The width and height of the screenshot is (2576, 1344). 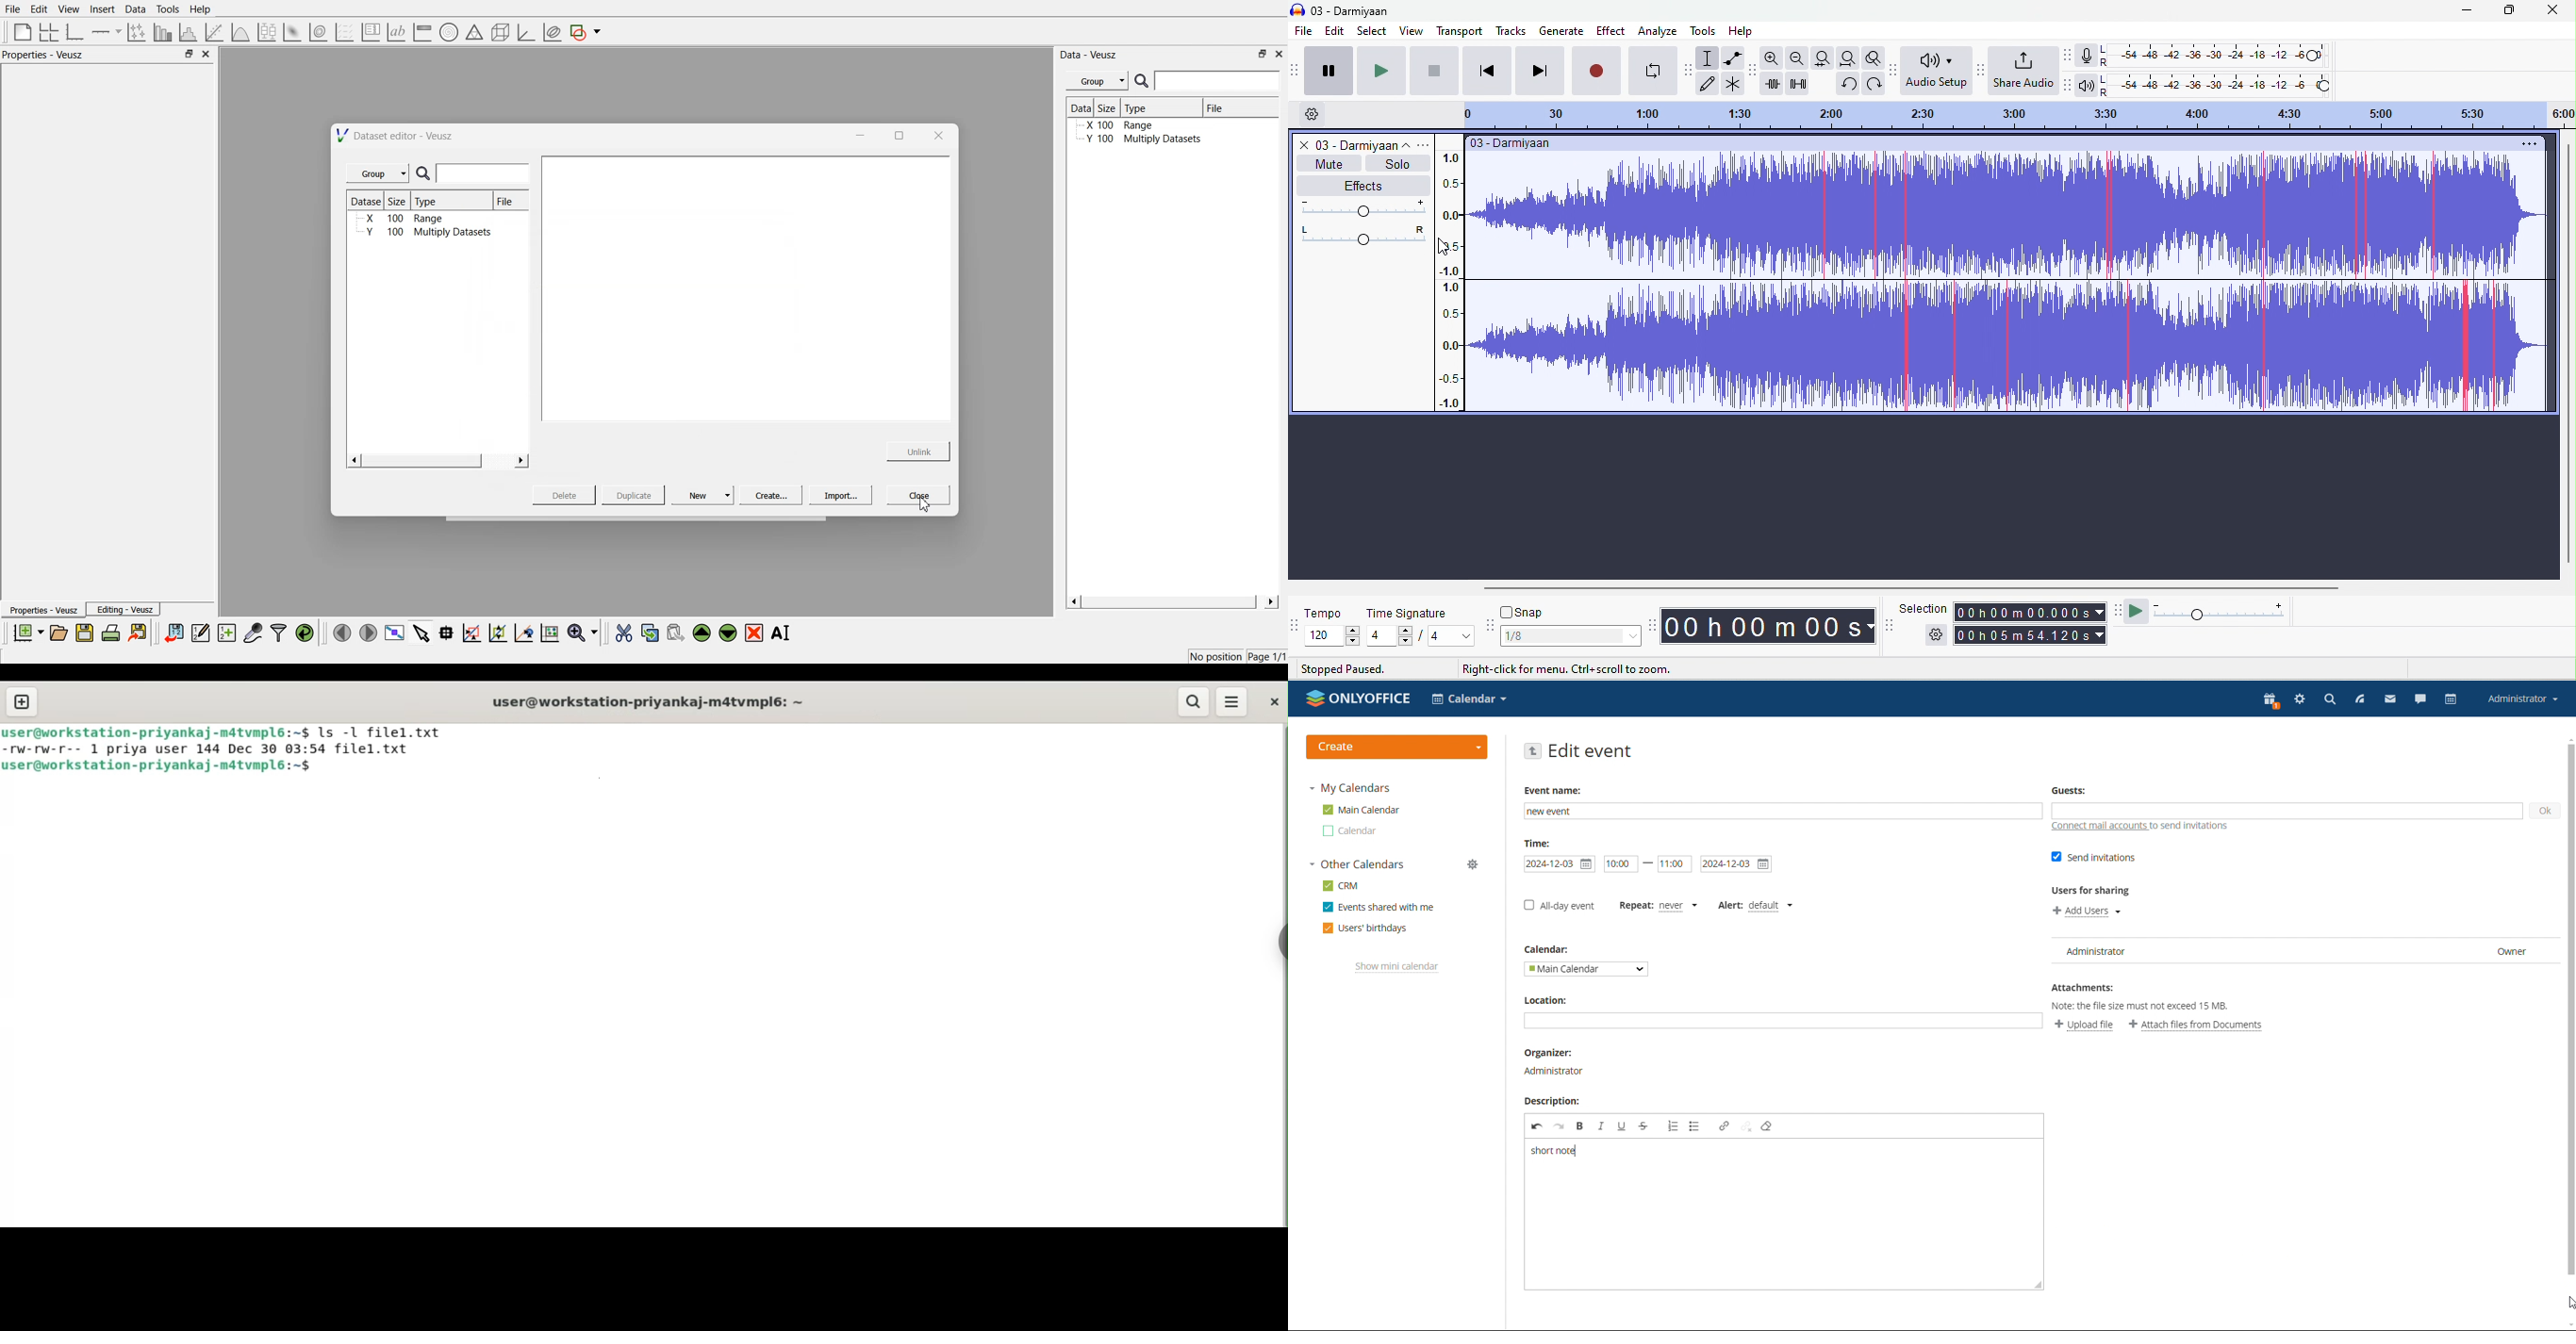 I want to click on remove the selected widgets, so click(x=755, y=633).